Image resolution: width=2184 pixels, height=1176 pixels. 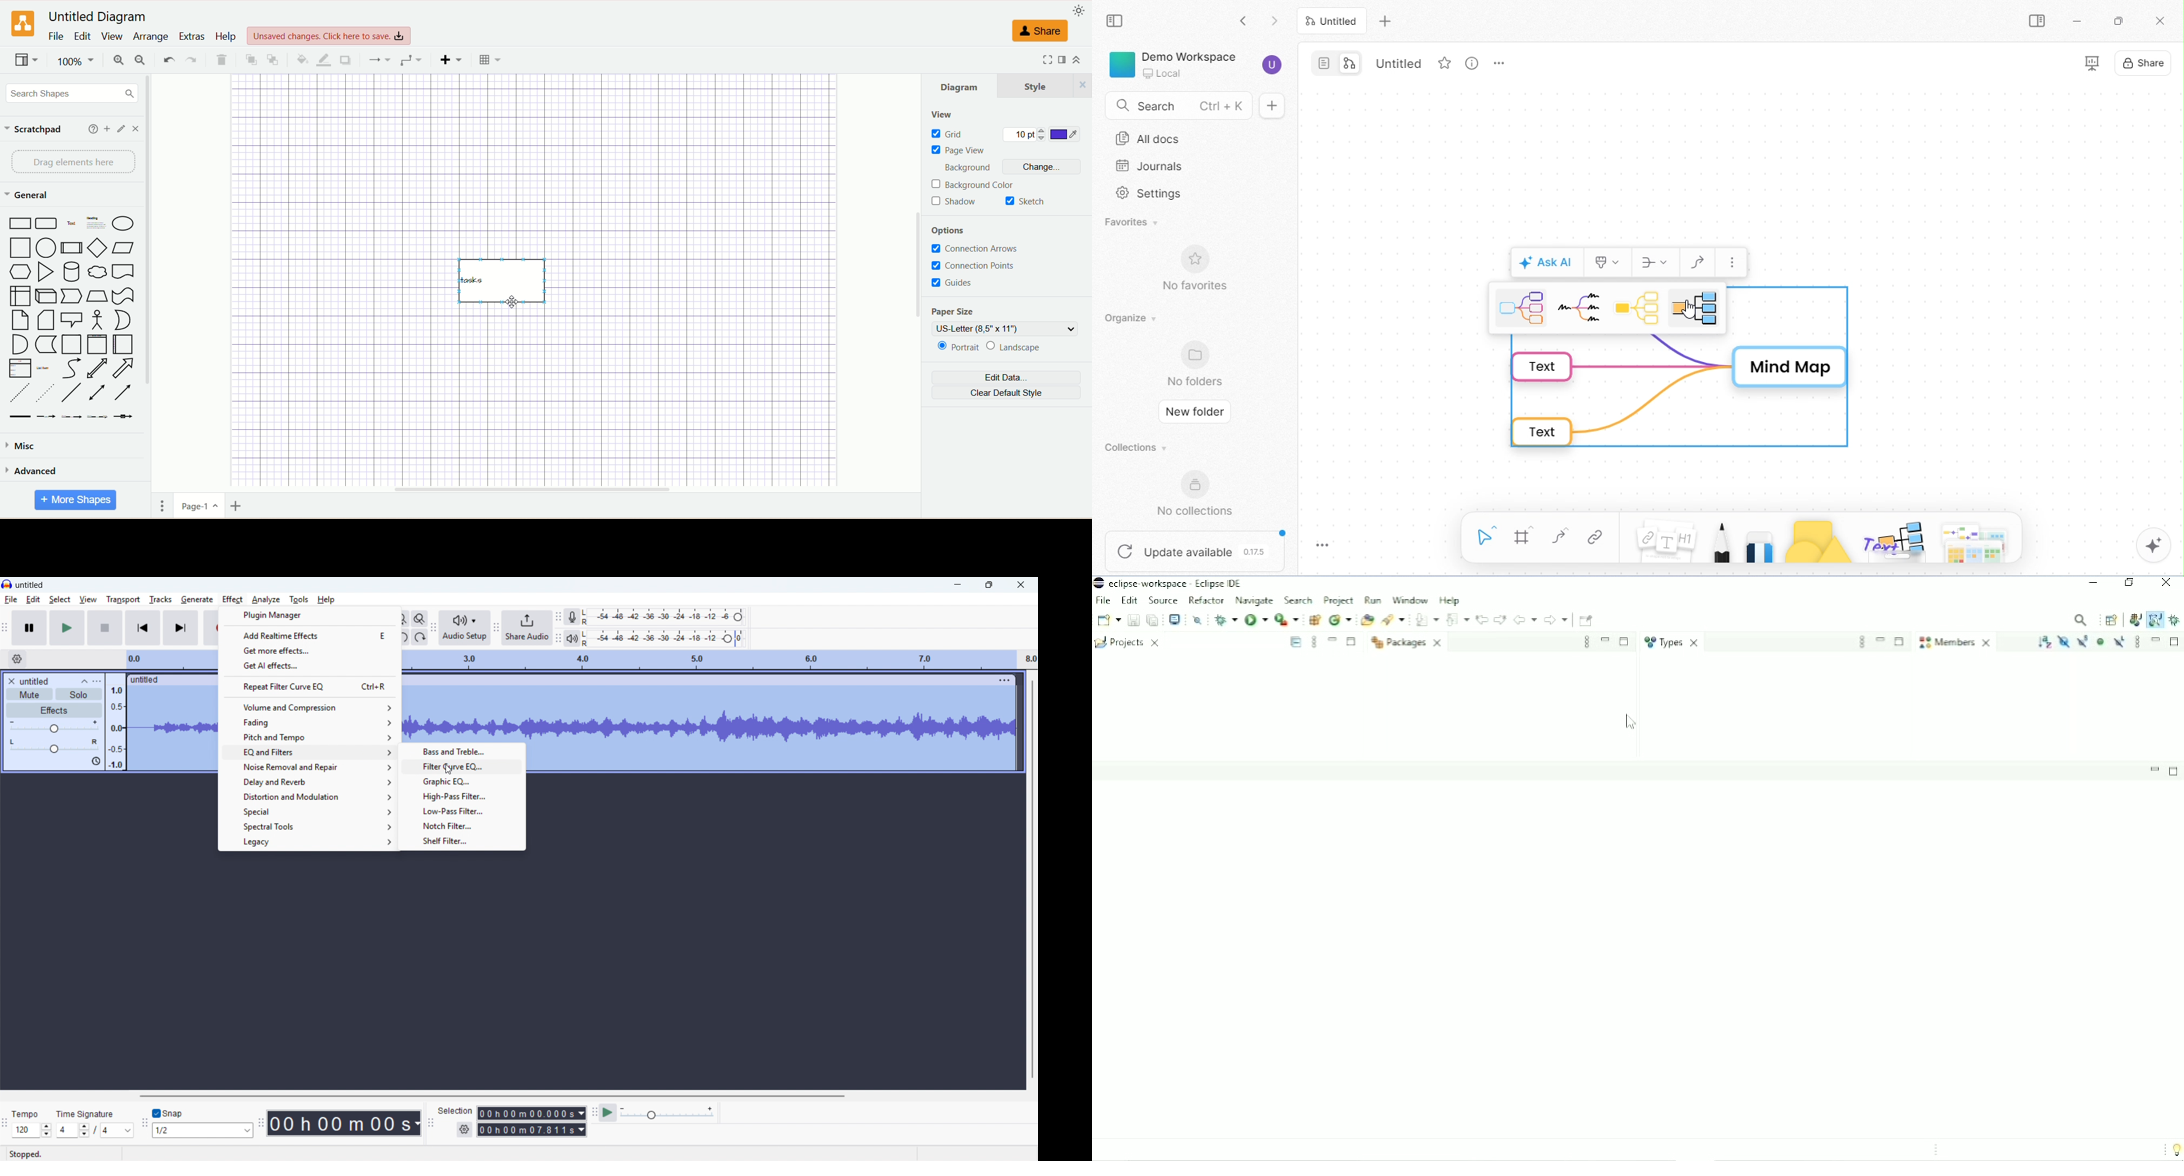 I want to click on Cylinder, so click(x=72, y=274).